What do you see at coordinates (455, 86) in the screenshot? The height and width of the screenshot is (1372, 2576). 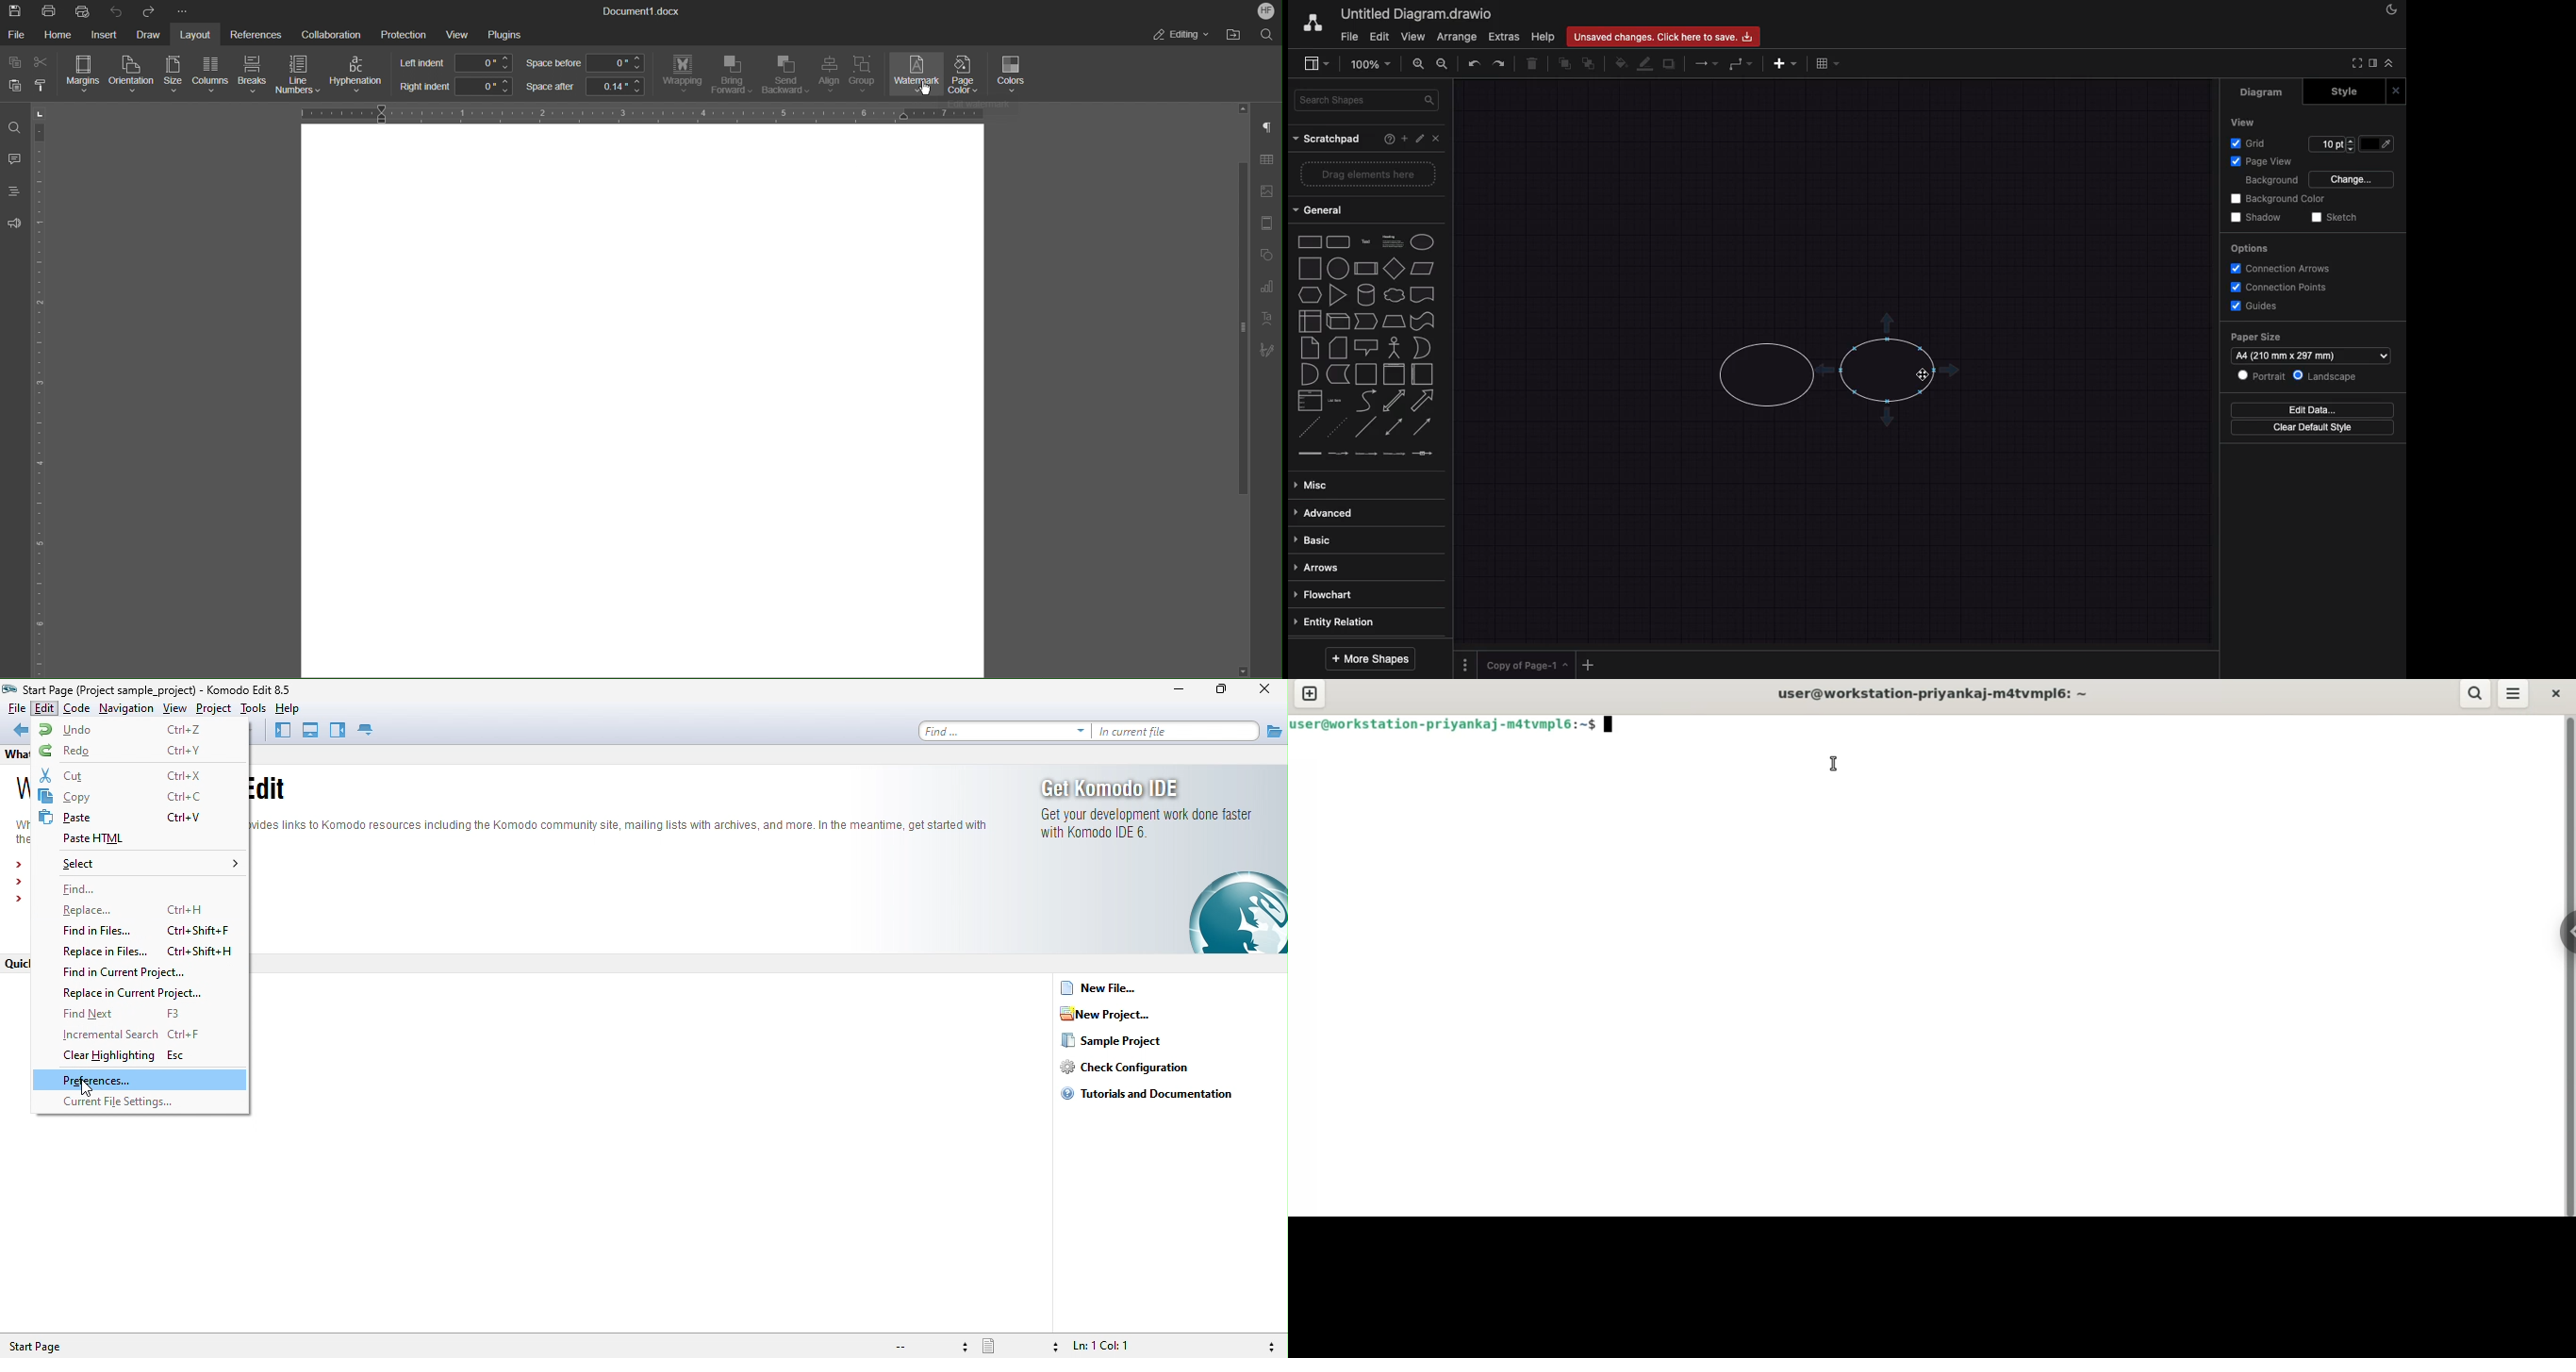 I see `Right indent` at bounding box center [455, 86].